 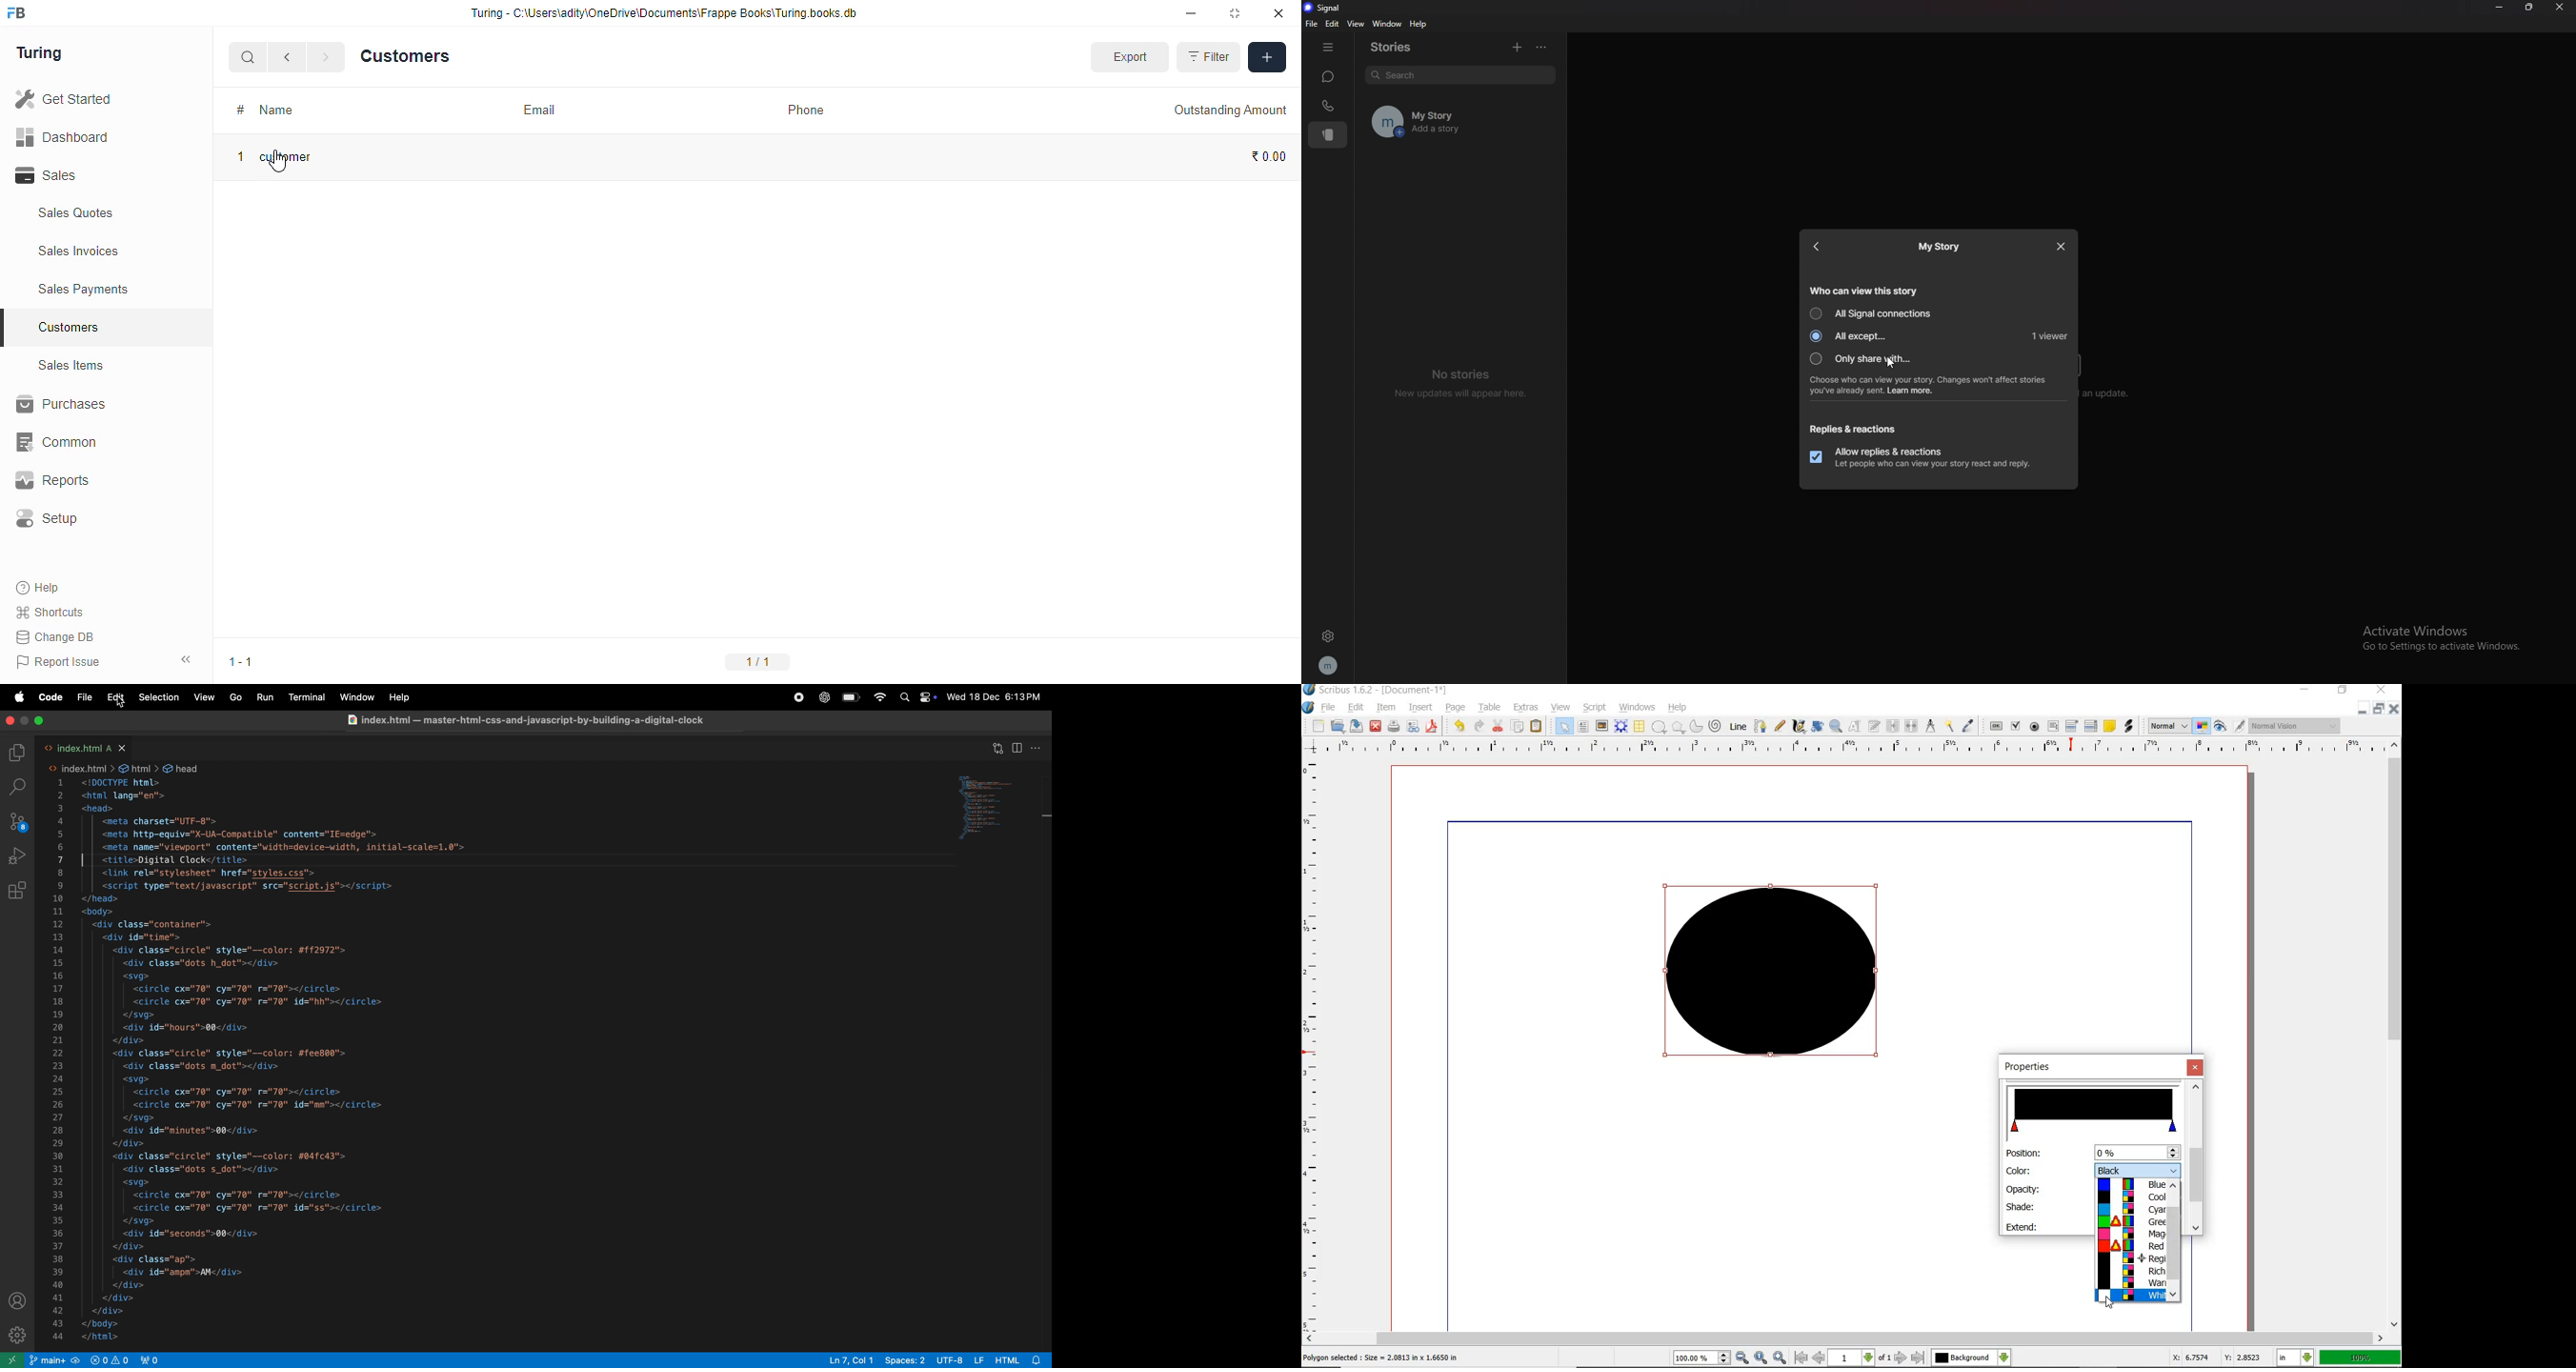 I want to click on 1-1, so click(x=247, y=660).